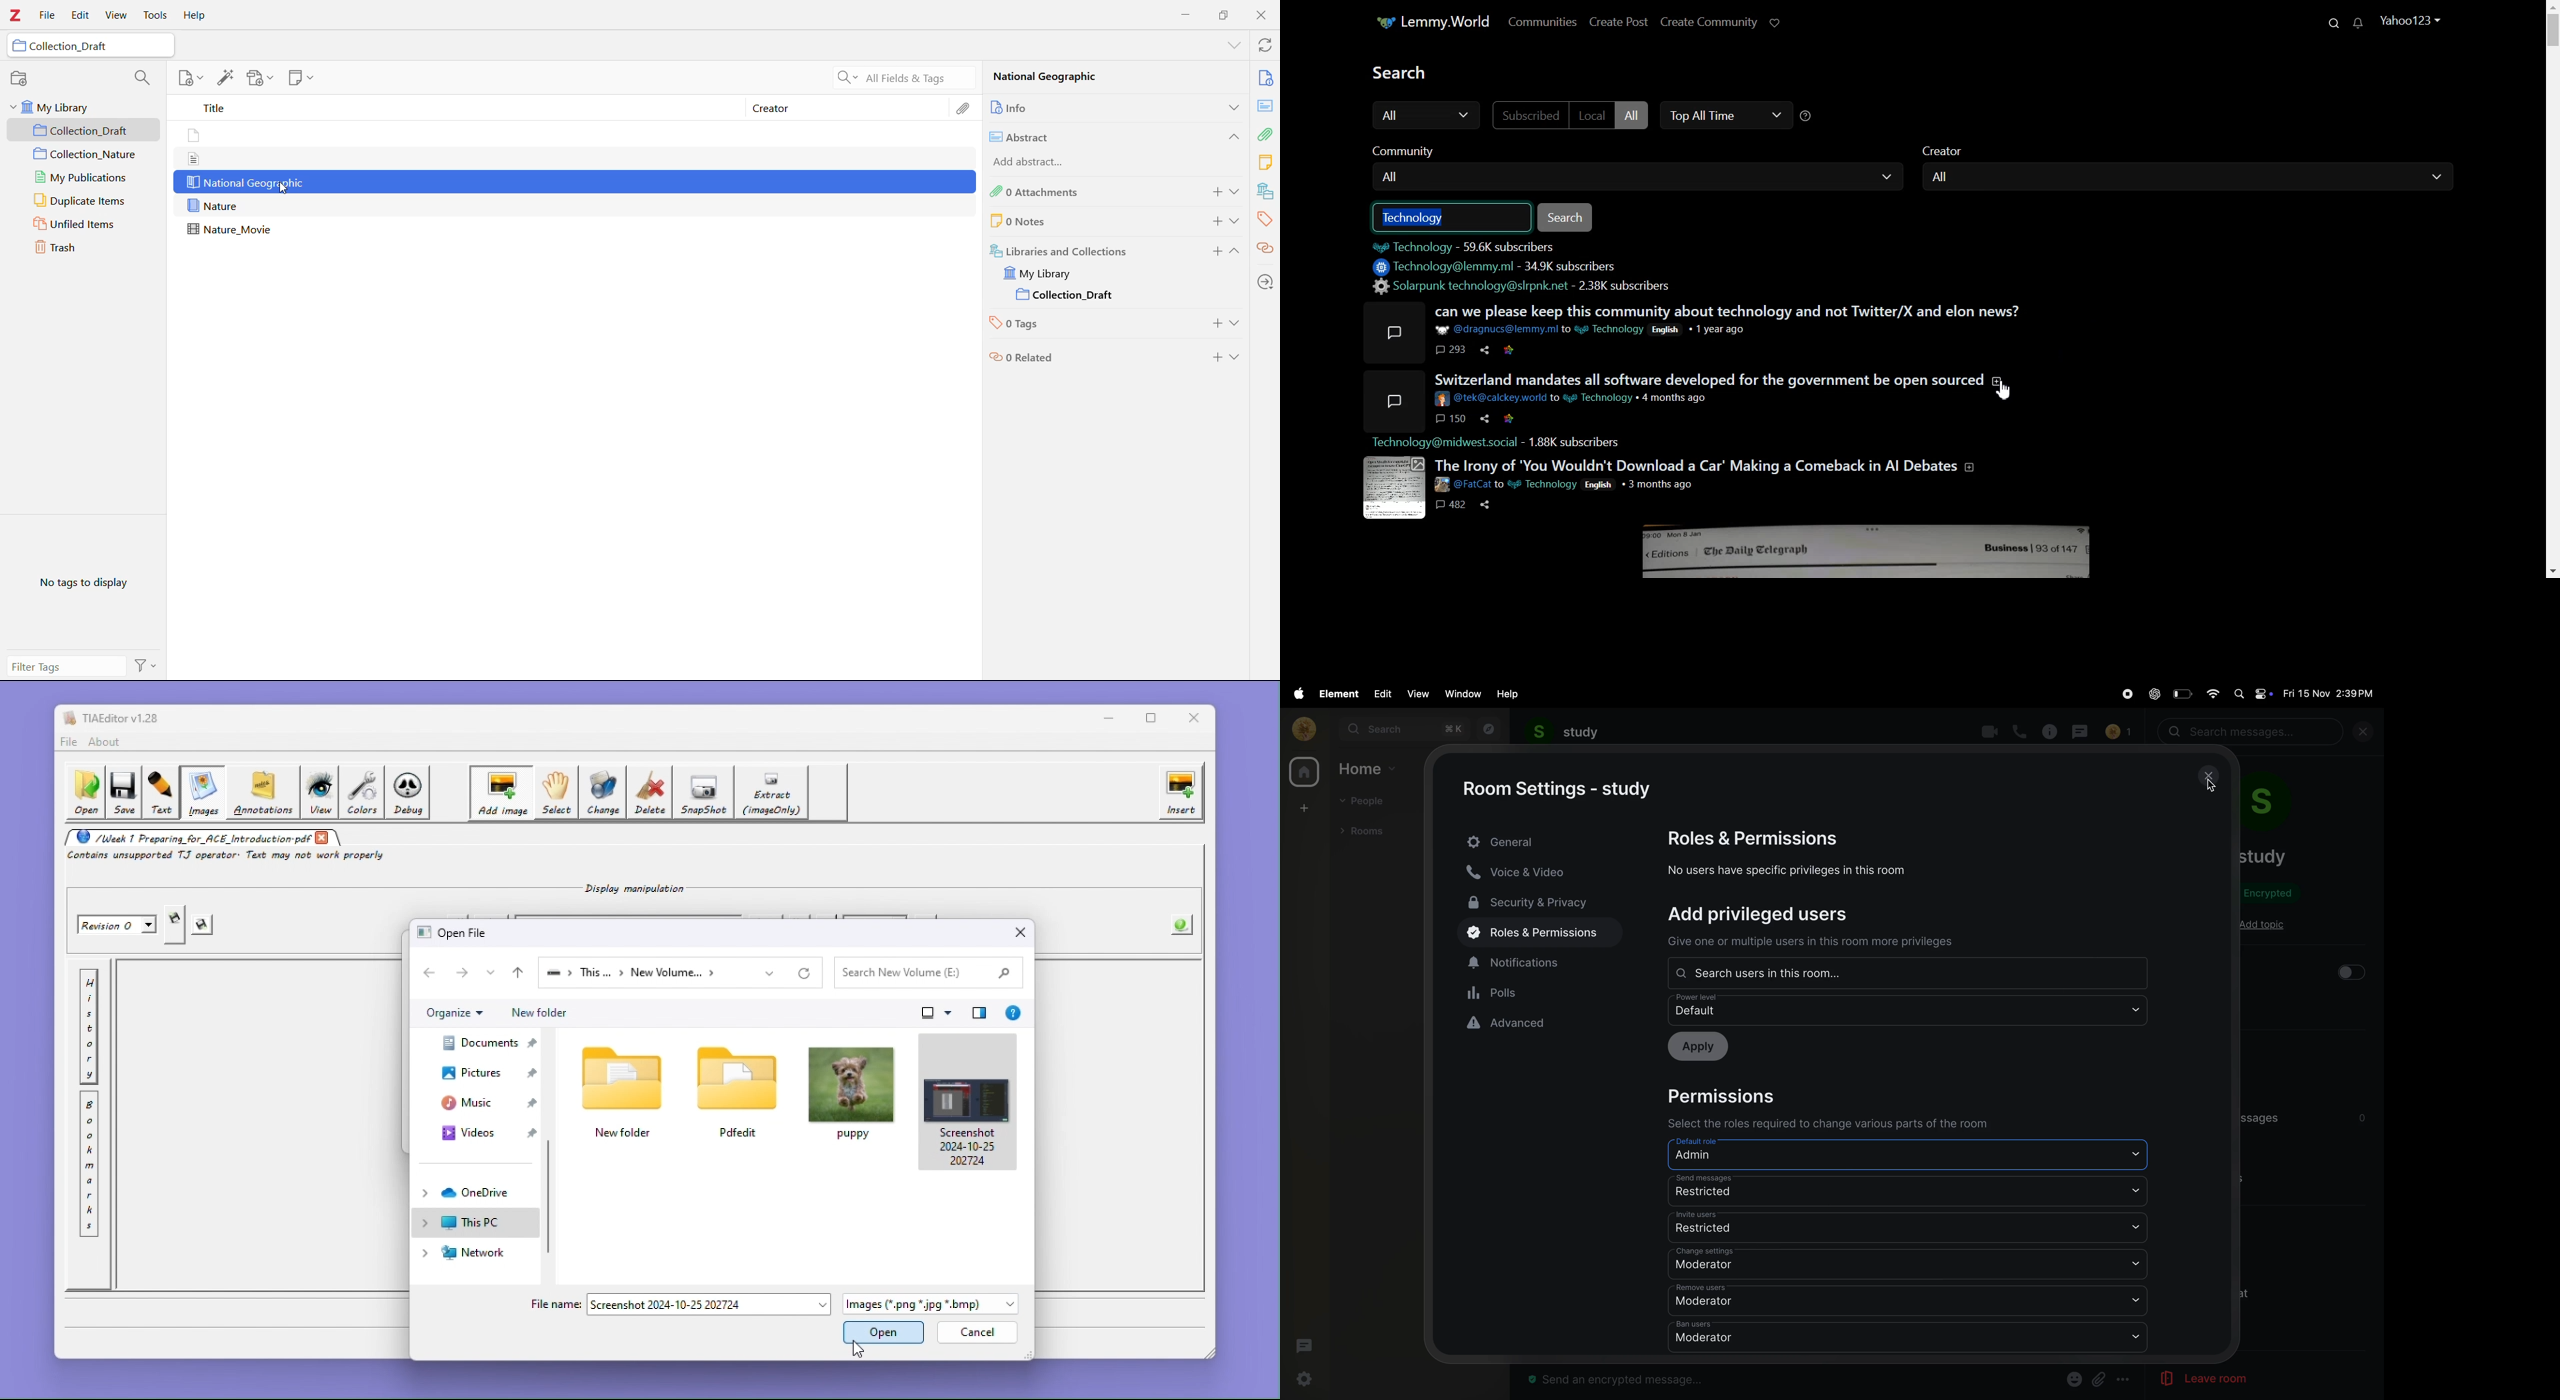  What do you see at coordinates (1231, 107) in the screenshot?
I see `Expand Section` at bounding box center [1231, 107].